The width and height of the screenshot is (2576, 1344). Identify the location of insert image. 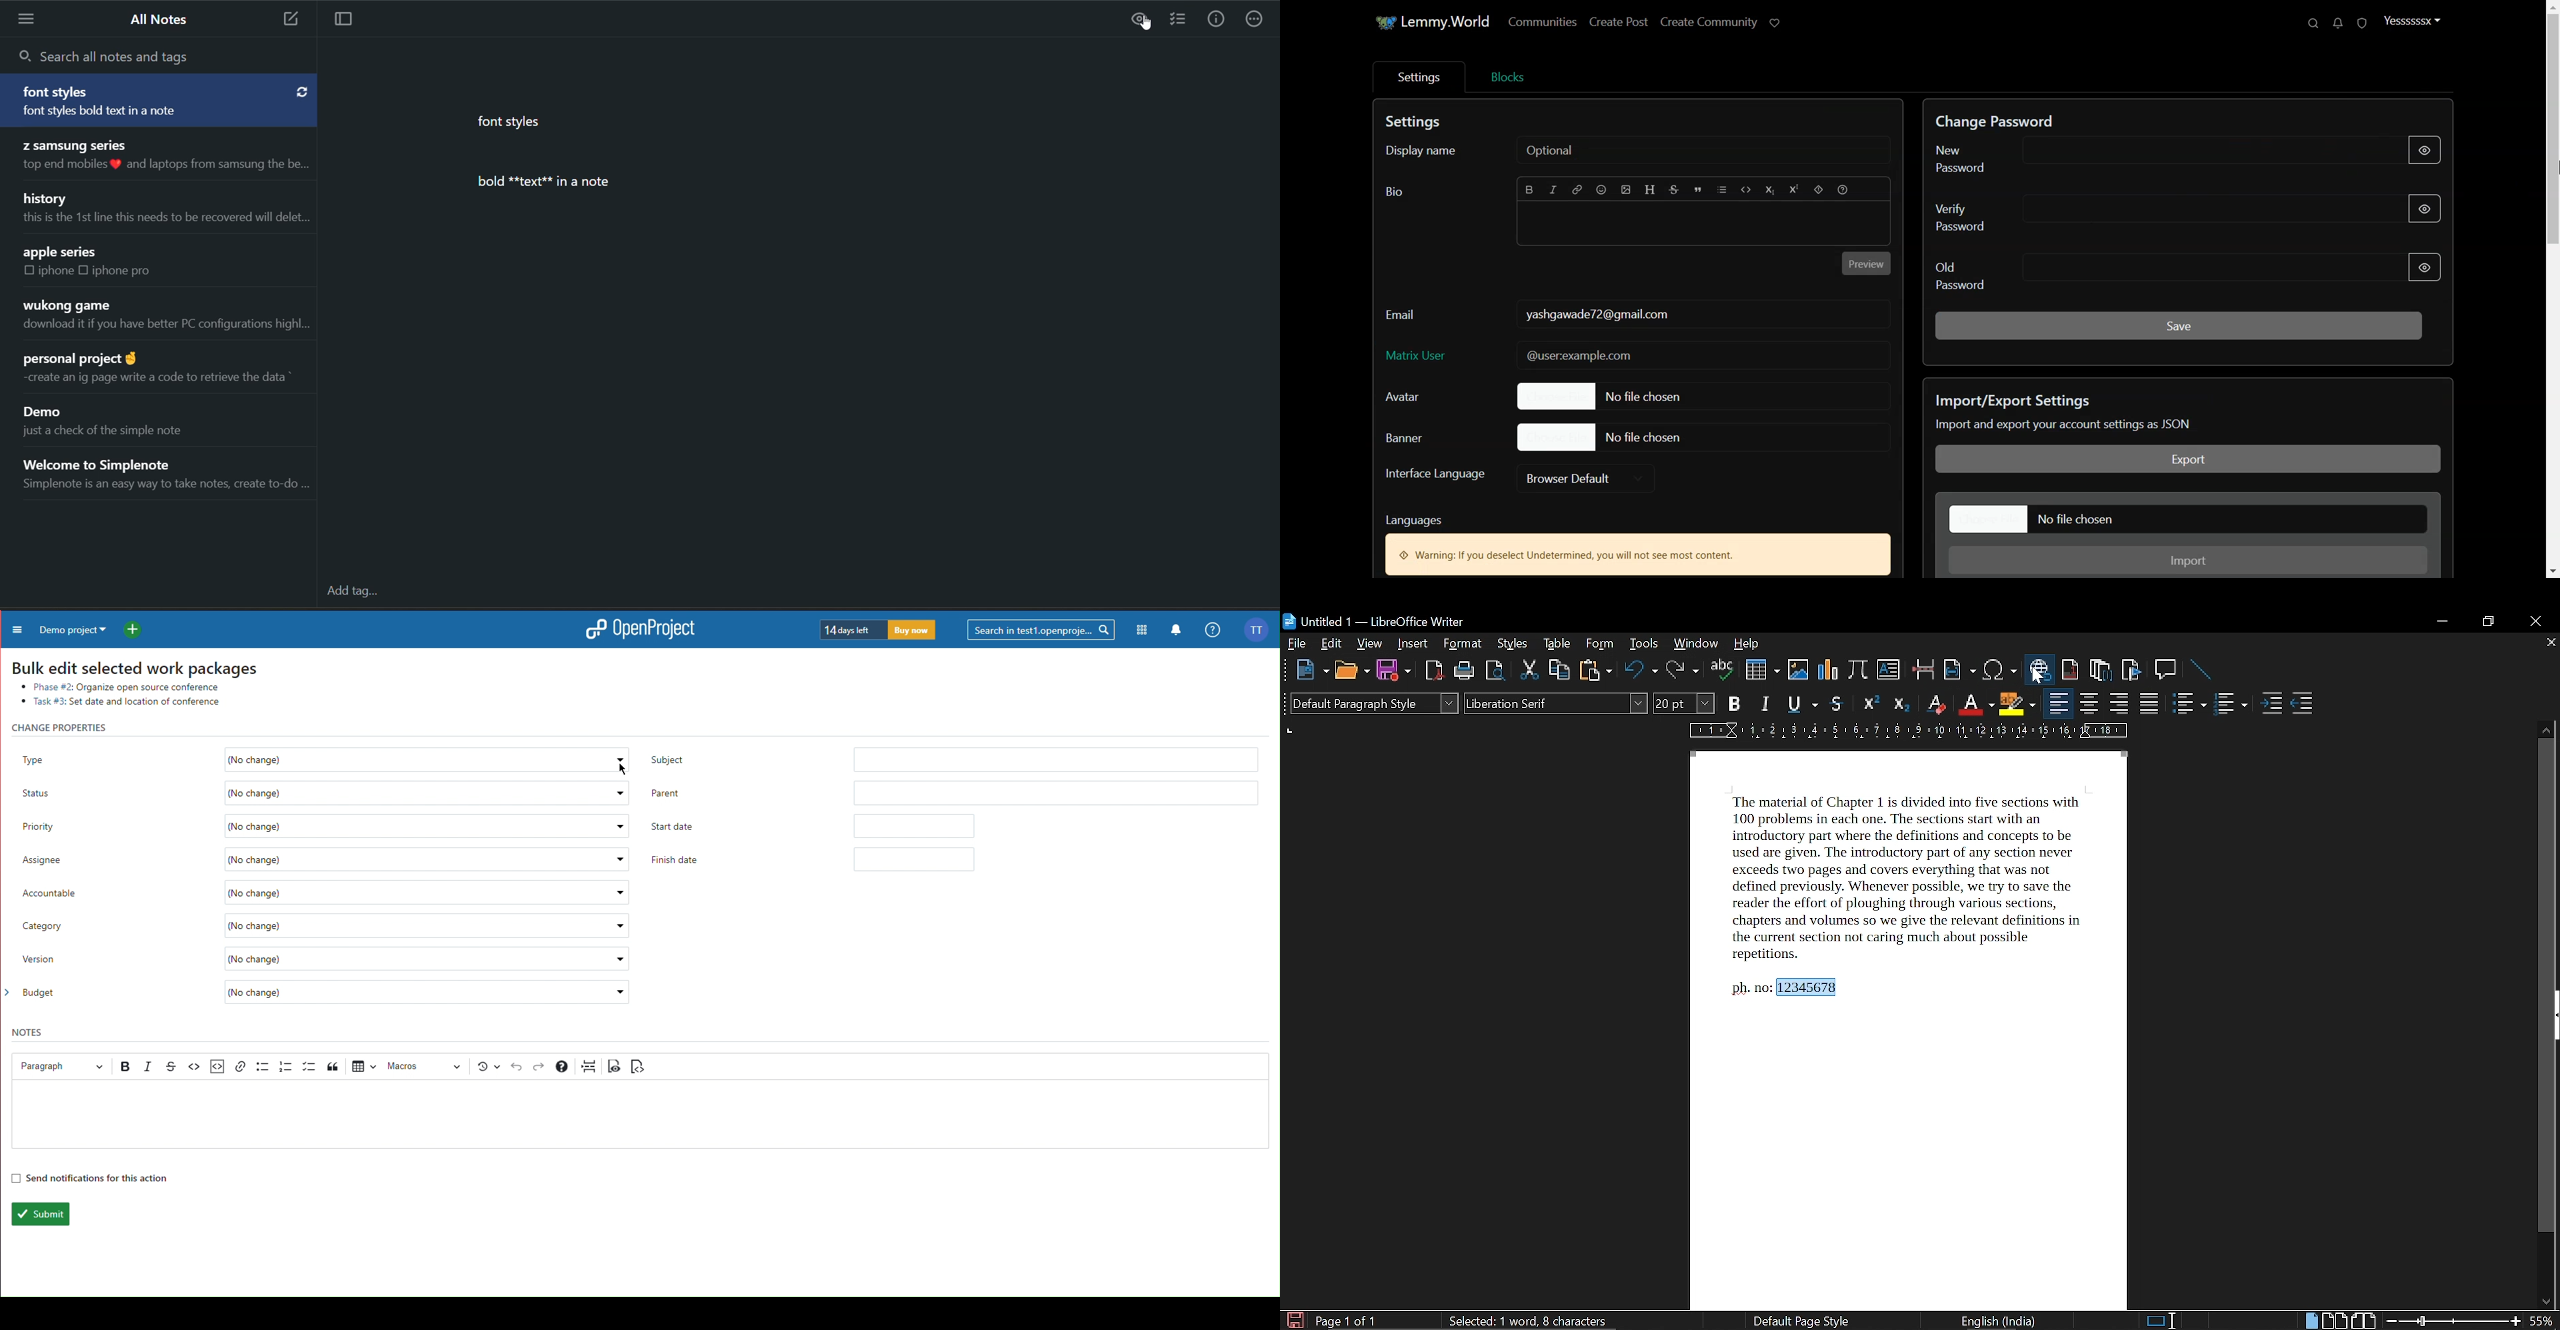
(1797, 670).